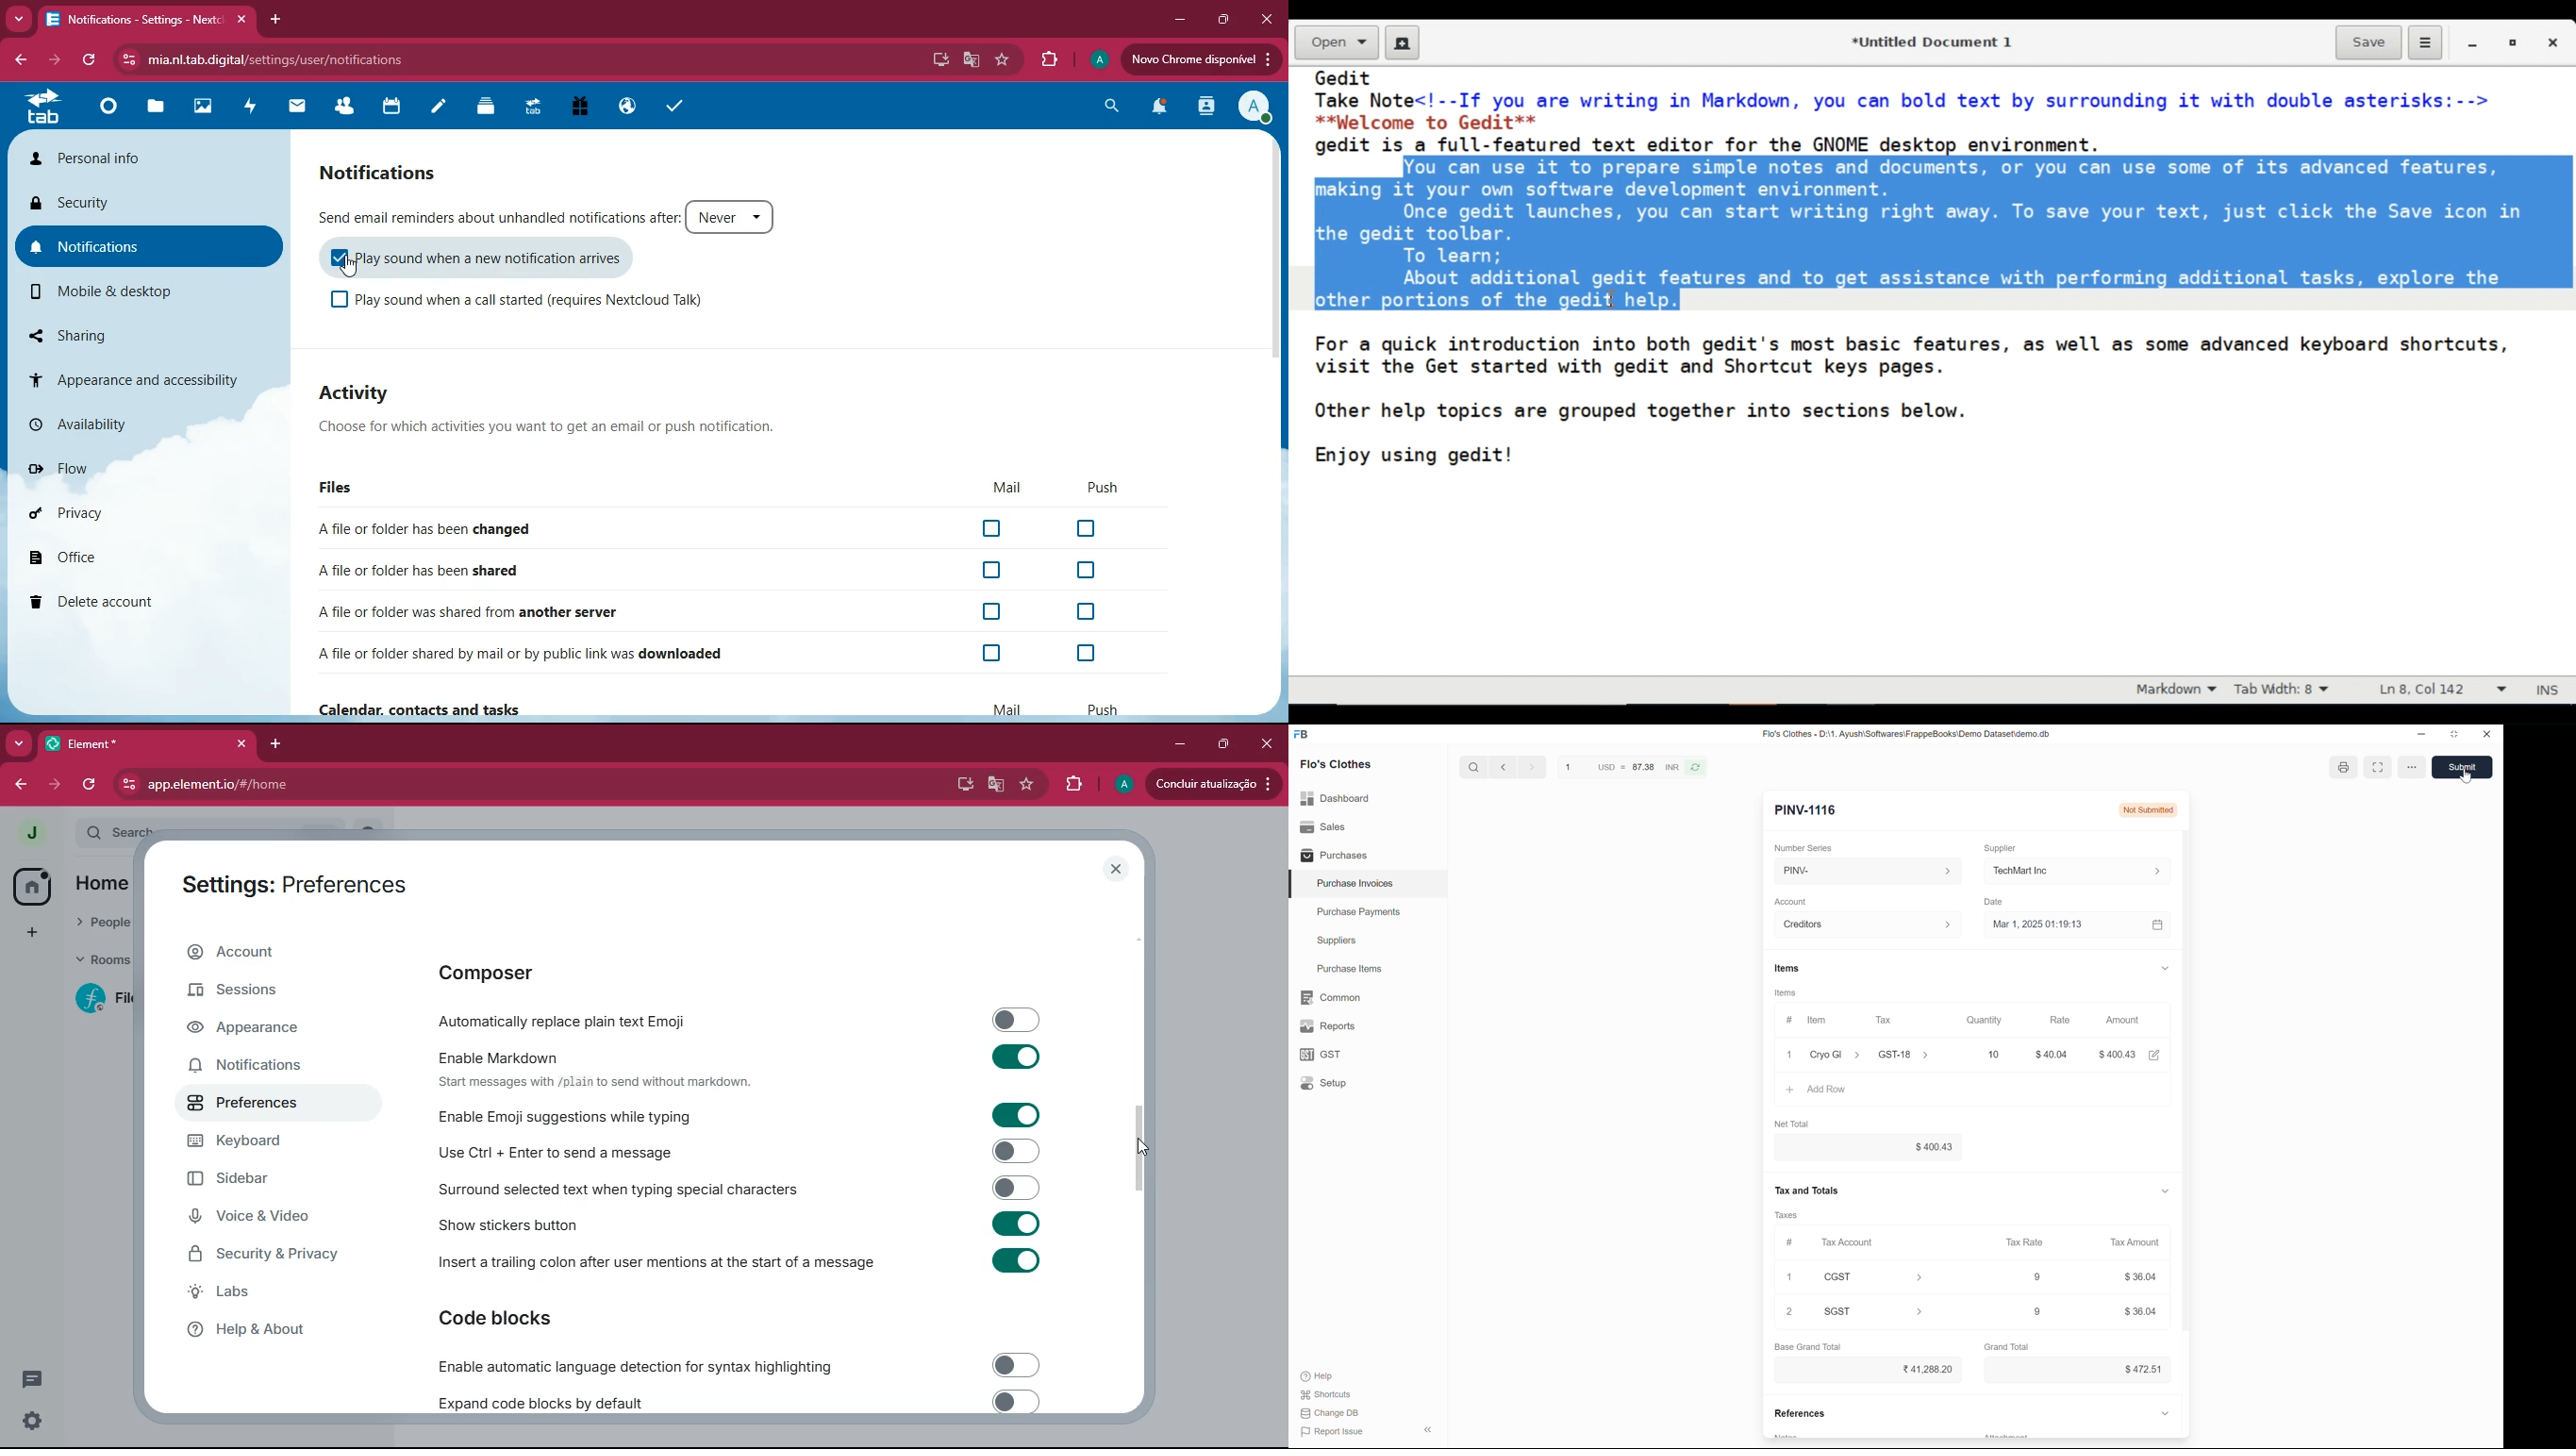  I want to click on description, so click(557, 428).